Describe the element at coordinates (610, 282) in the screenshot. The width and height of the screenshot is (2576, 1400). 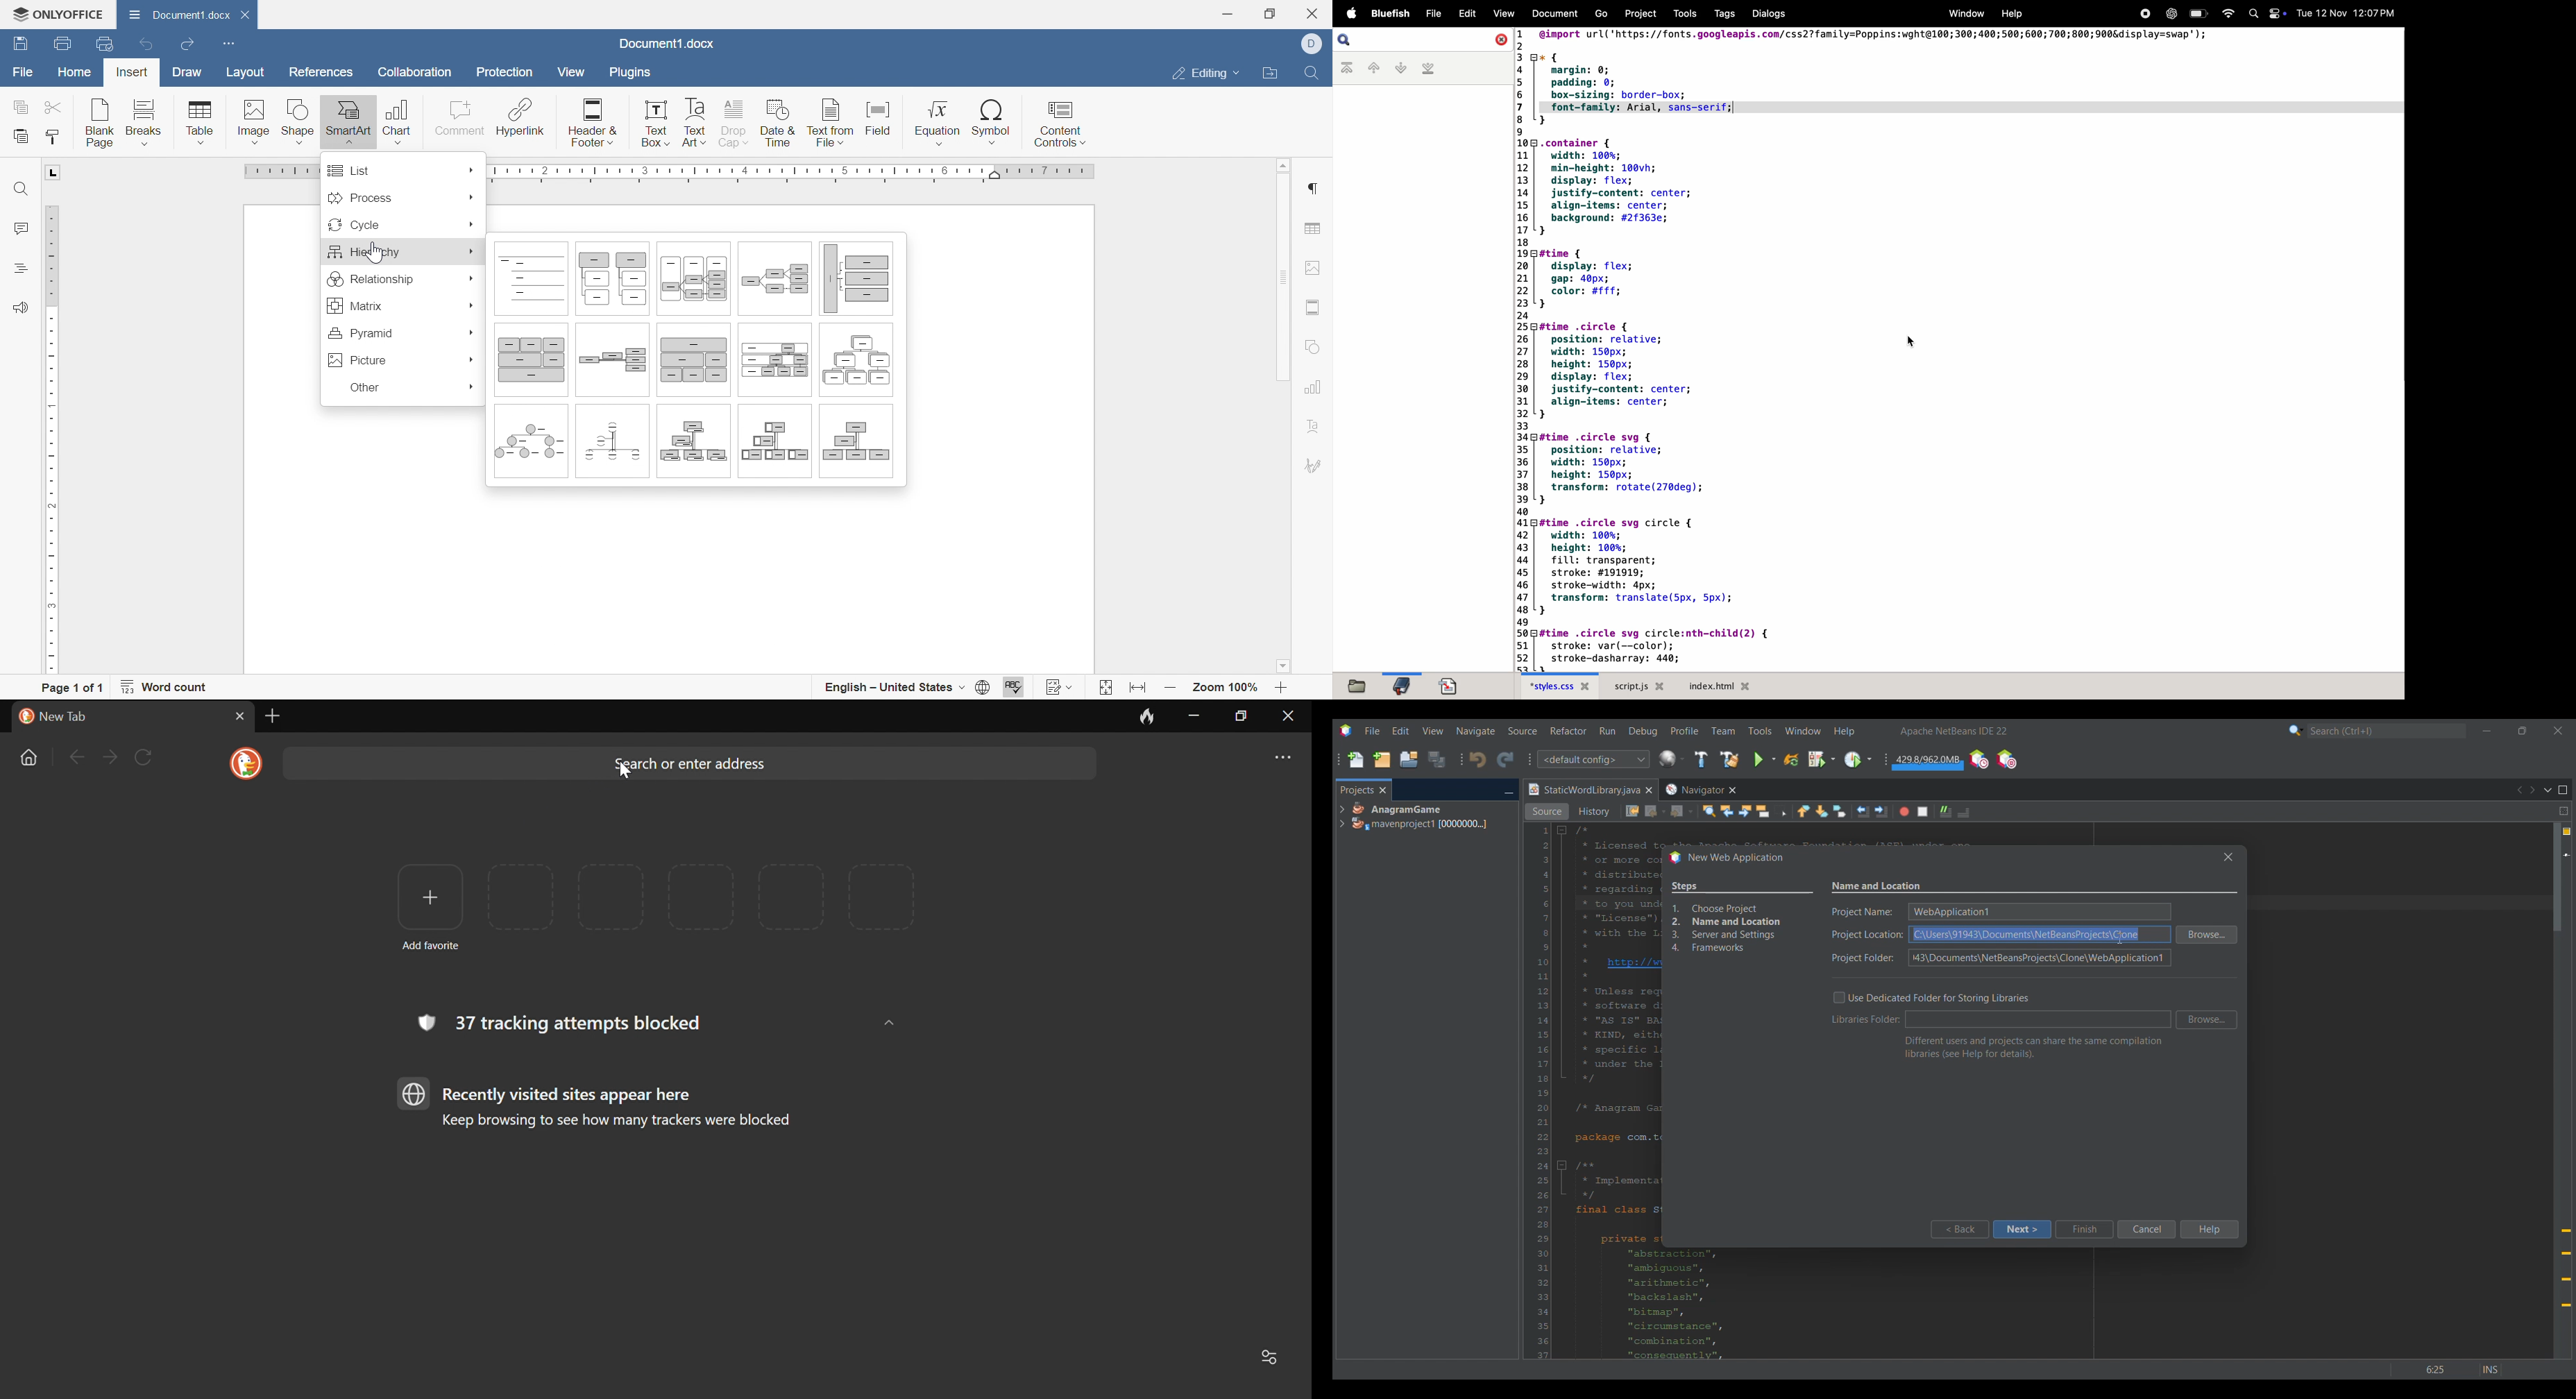
I see `Hierarchy list` at that location.